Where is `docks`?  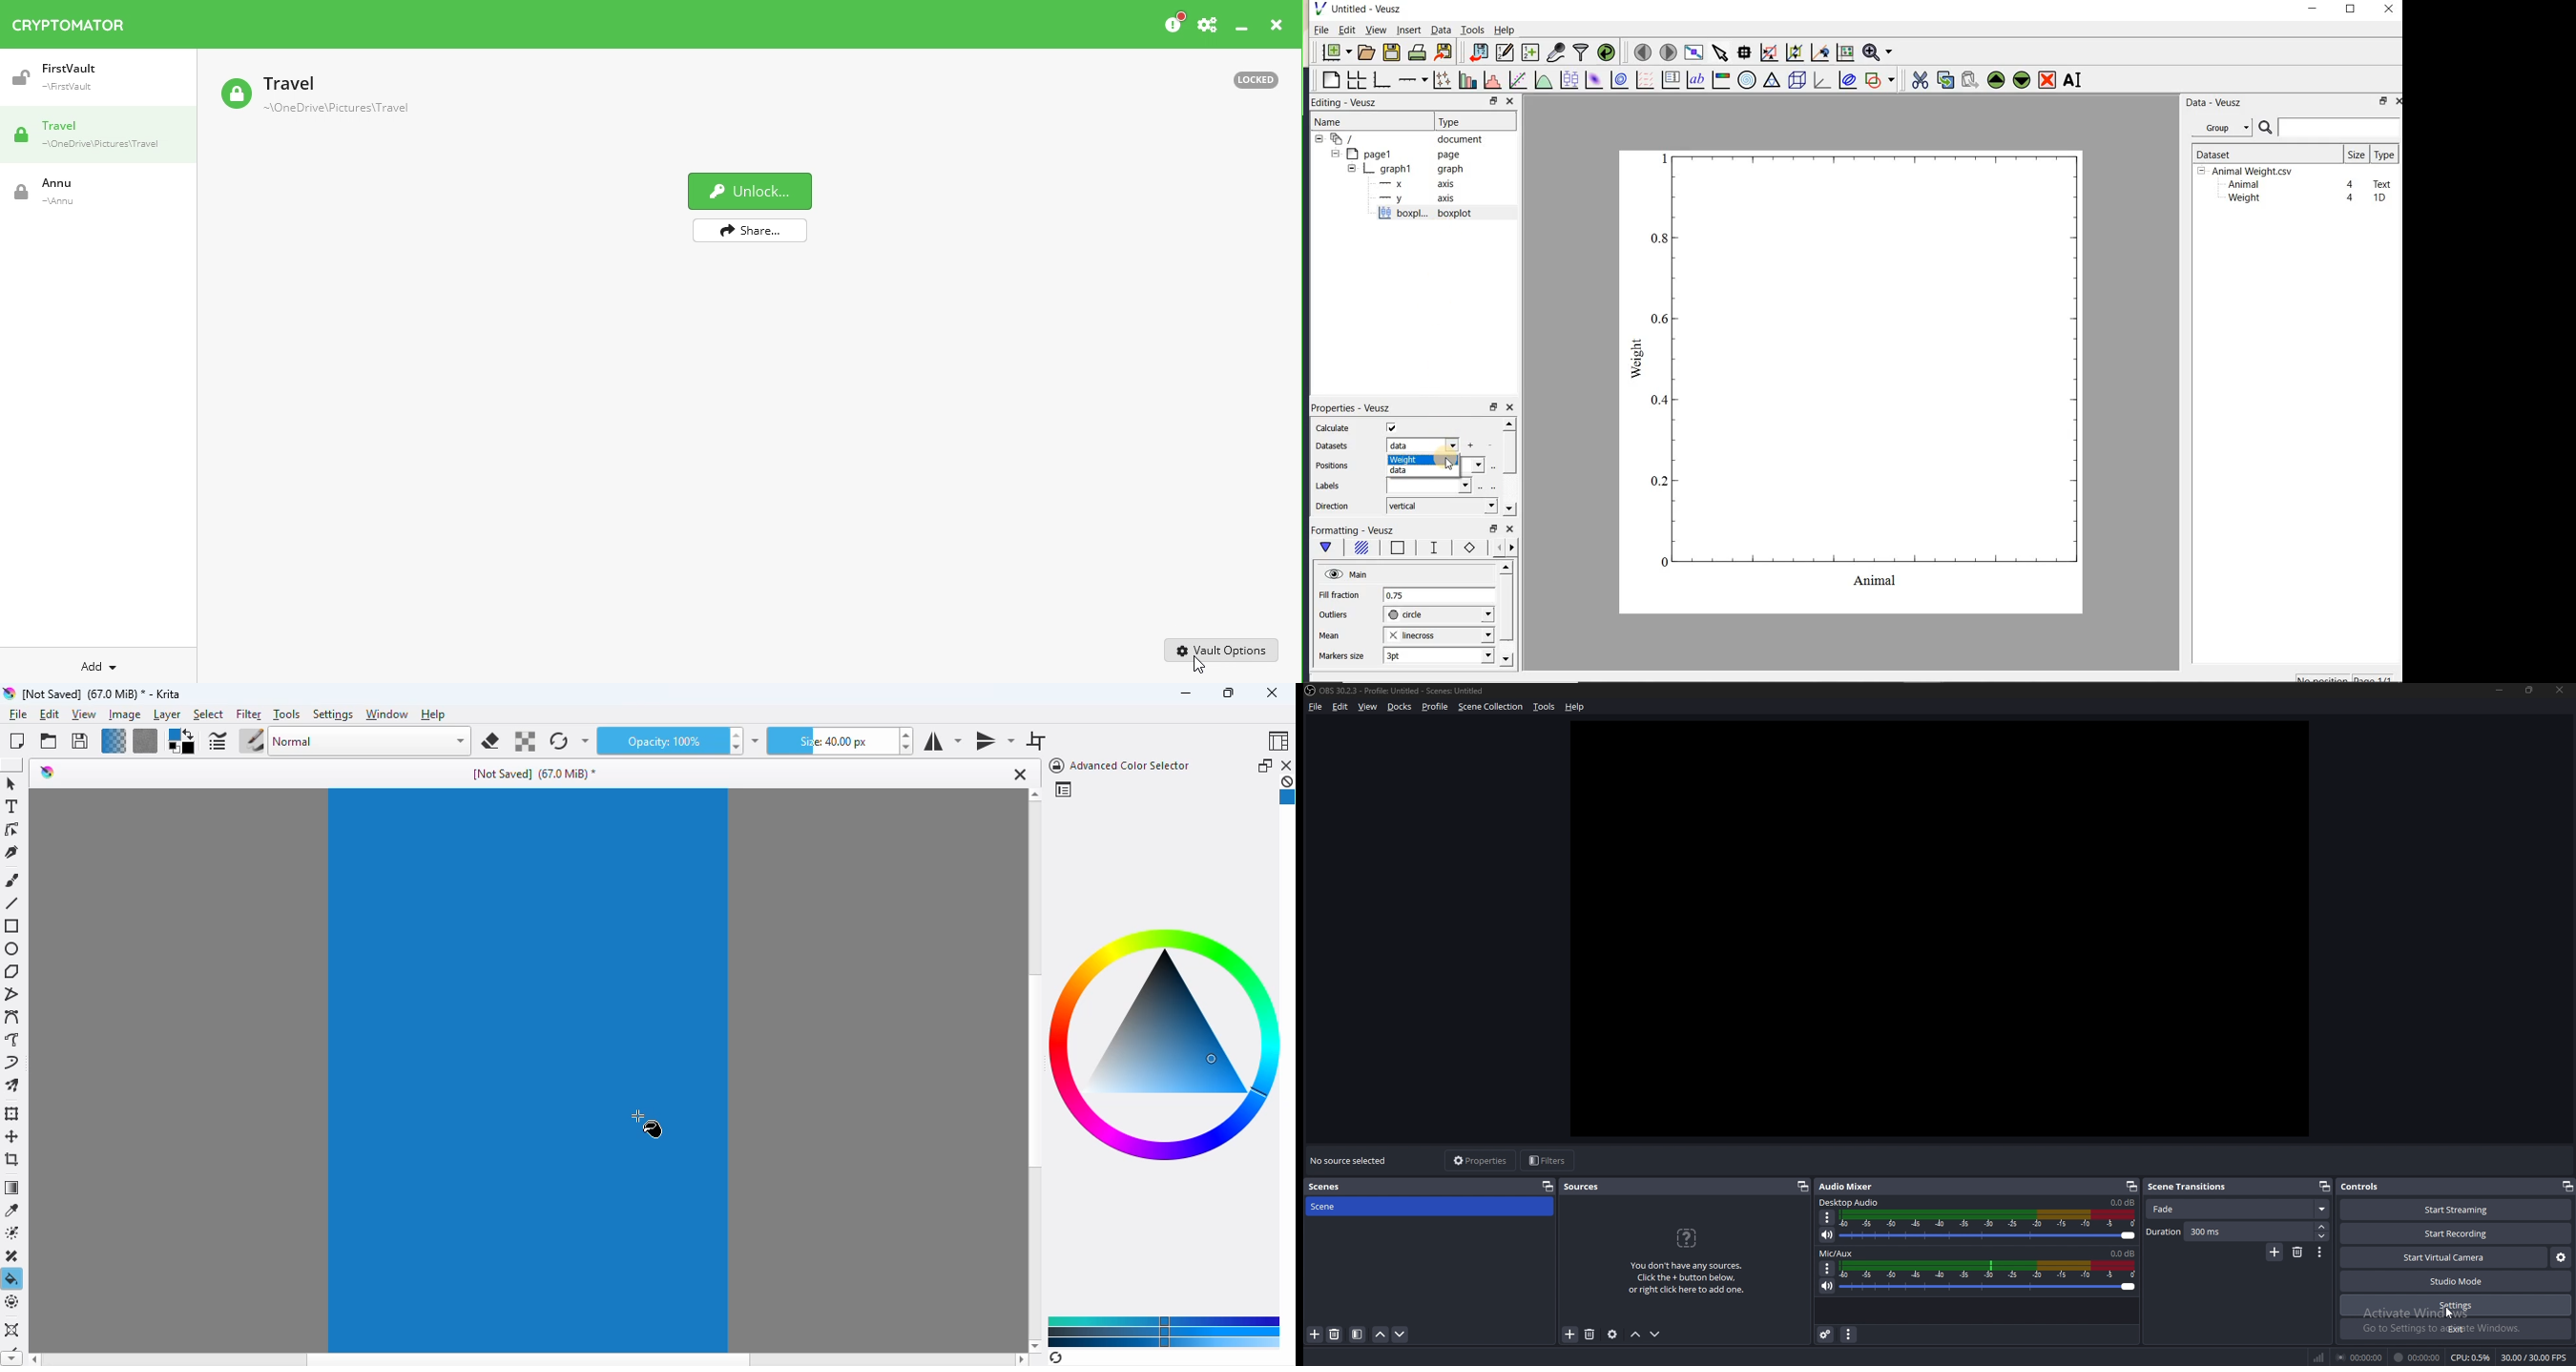 docks is located at coordinates (1400, 707).